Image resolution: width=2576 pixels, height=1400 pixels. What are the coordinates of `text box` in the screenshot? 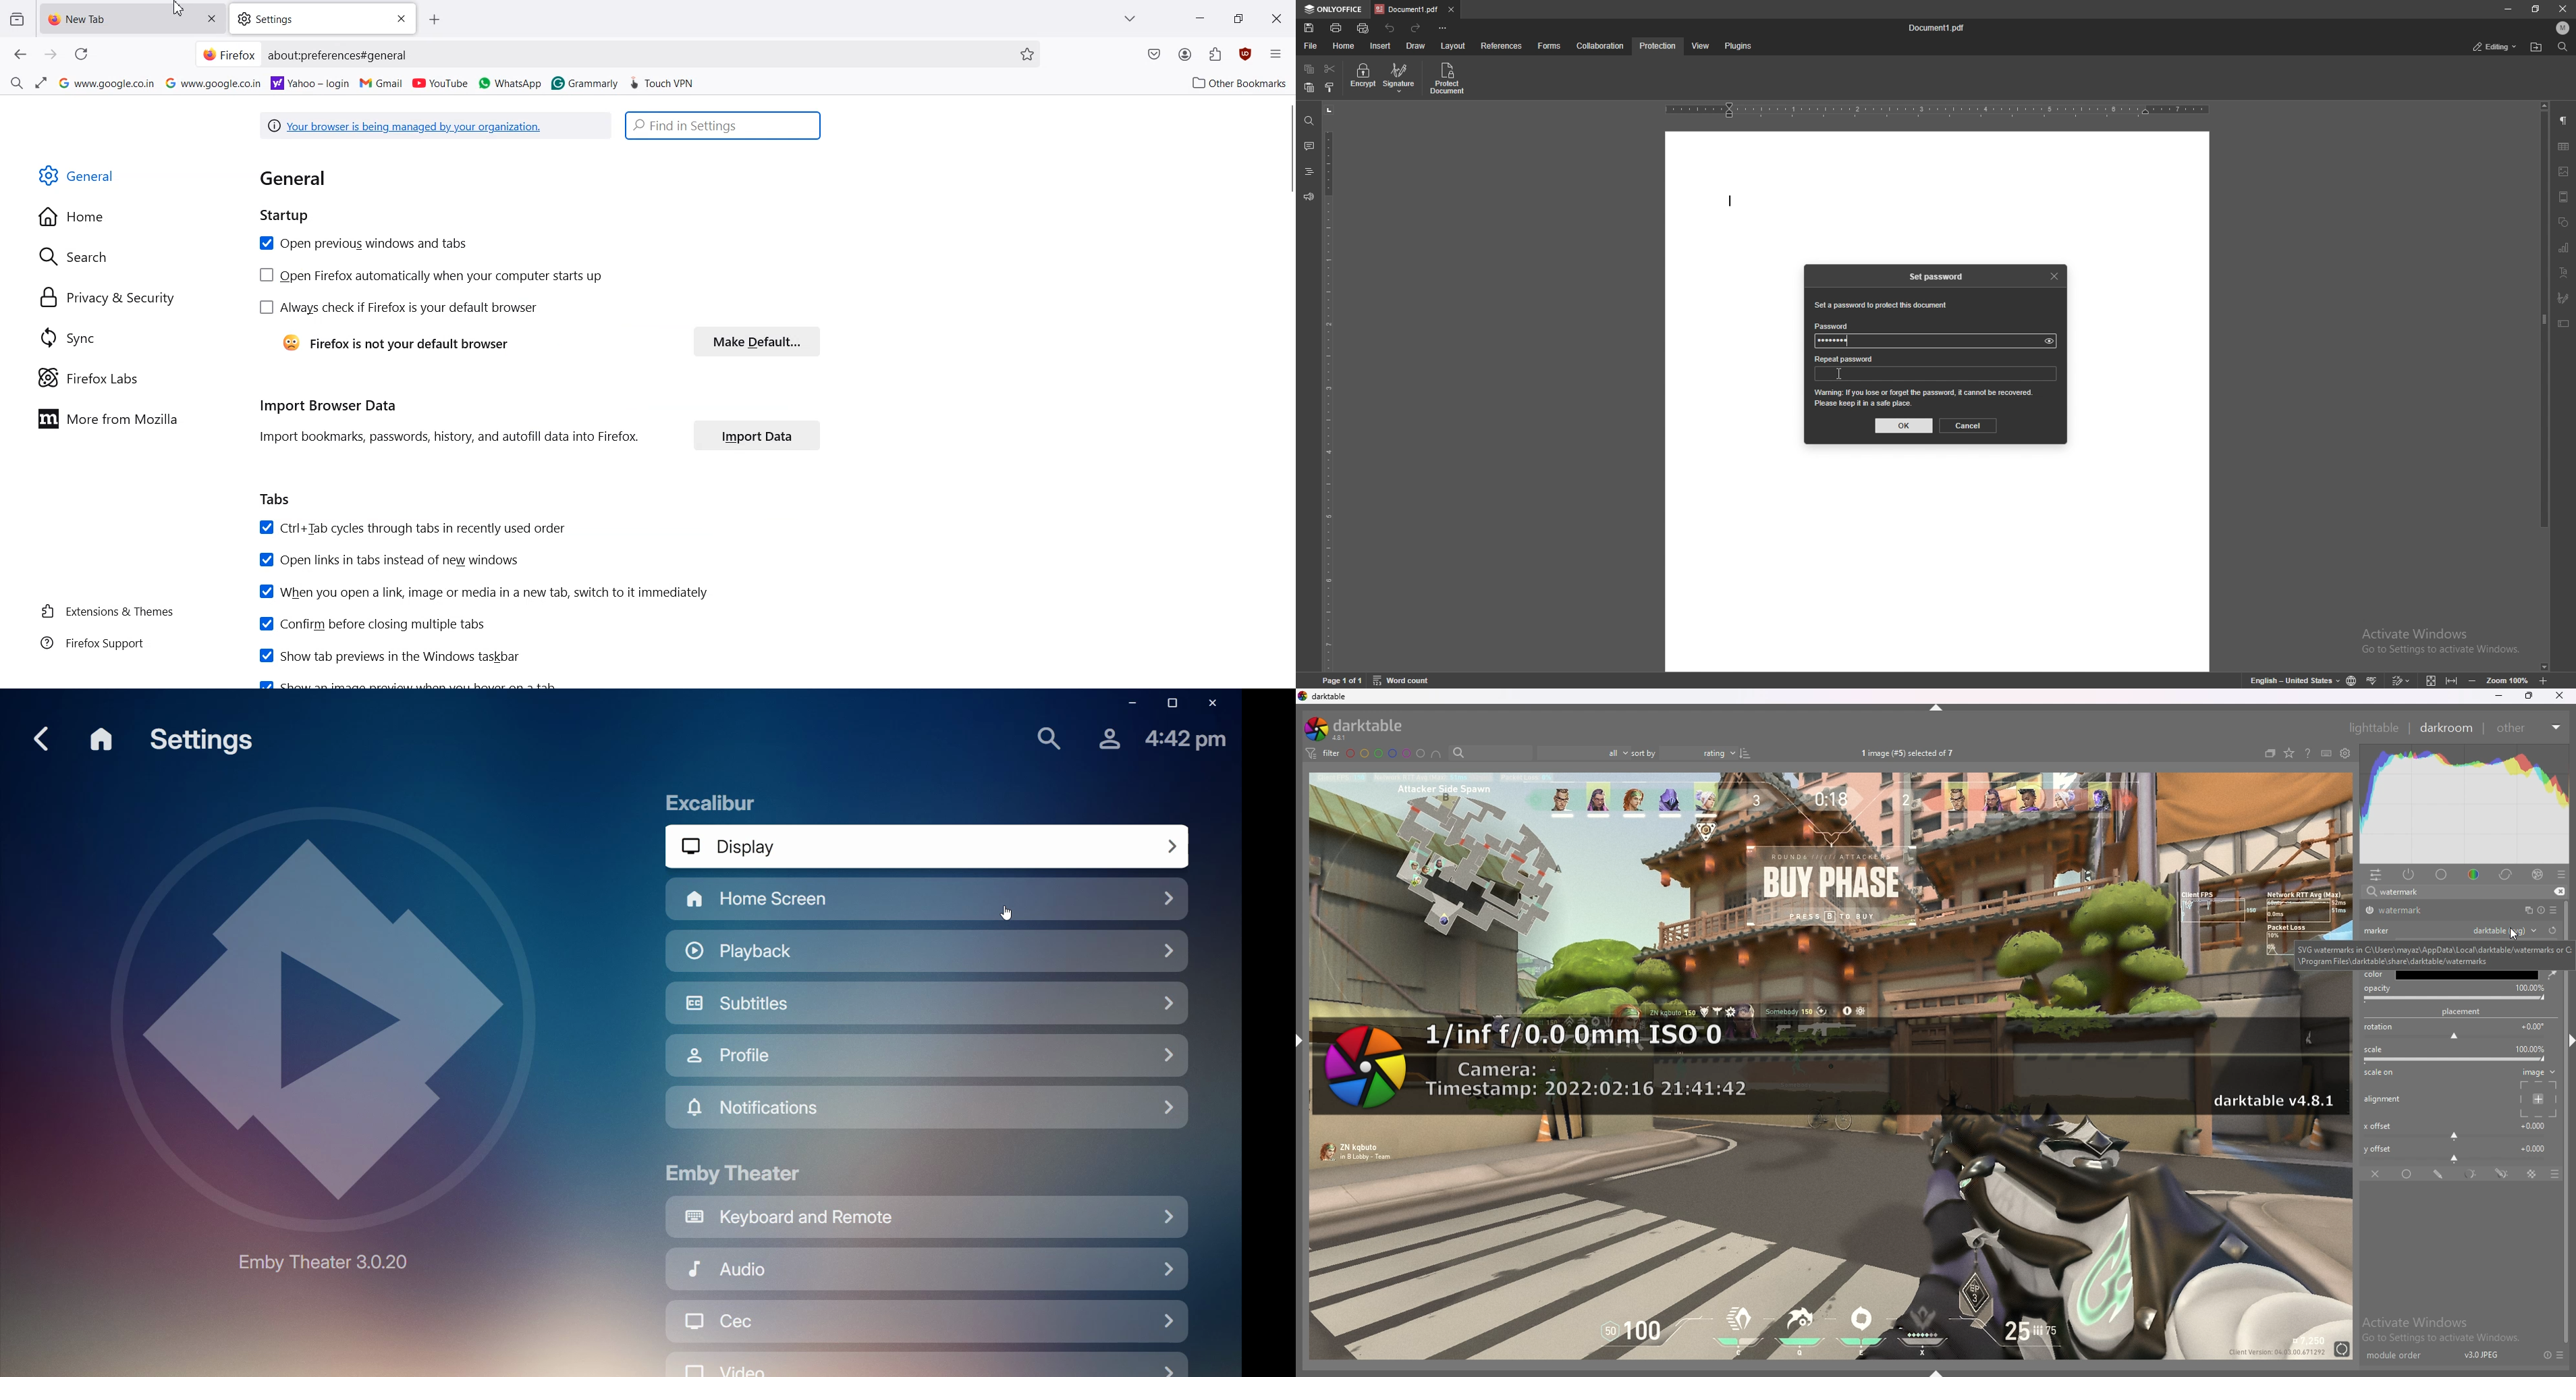 It's located at (2564, 324).